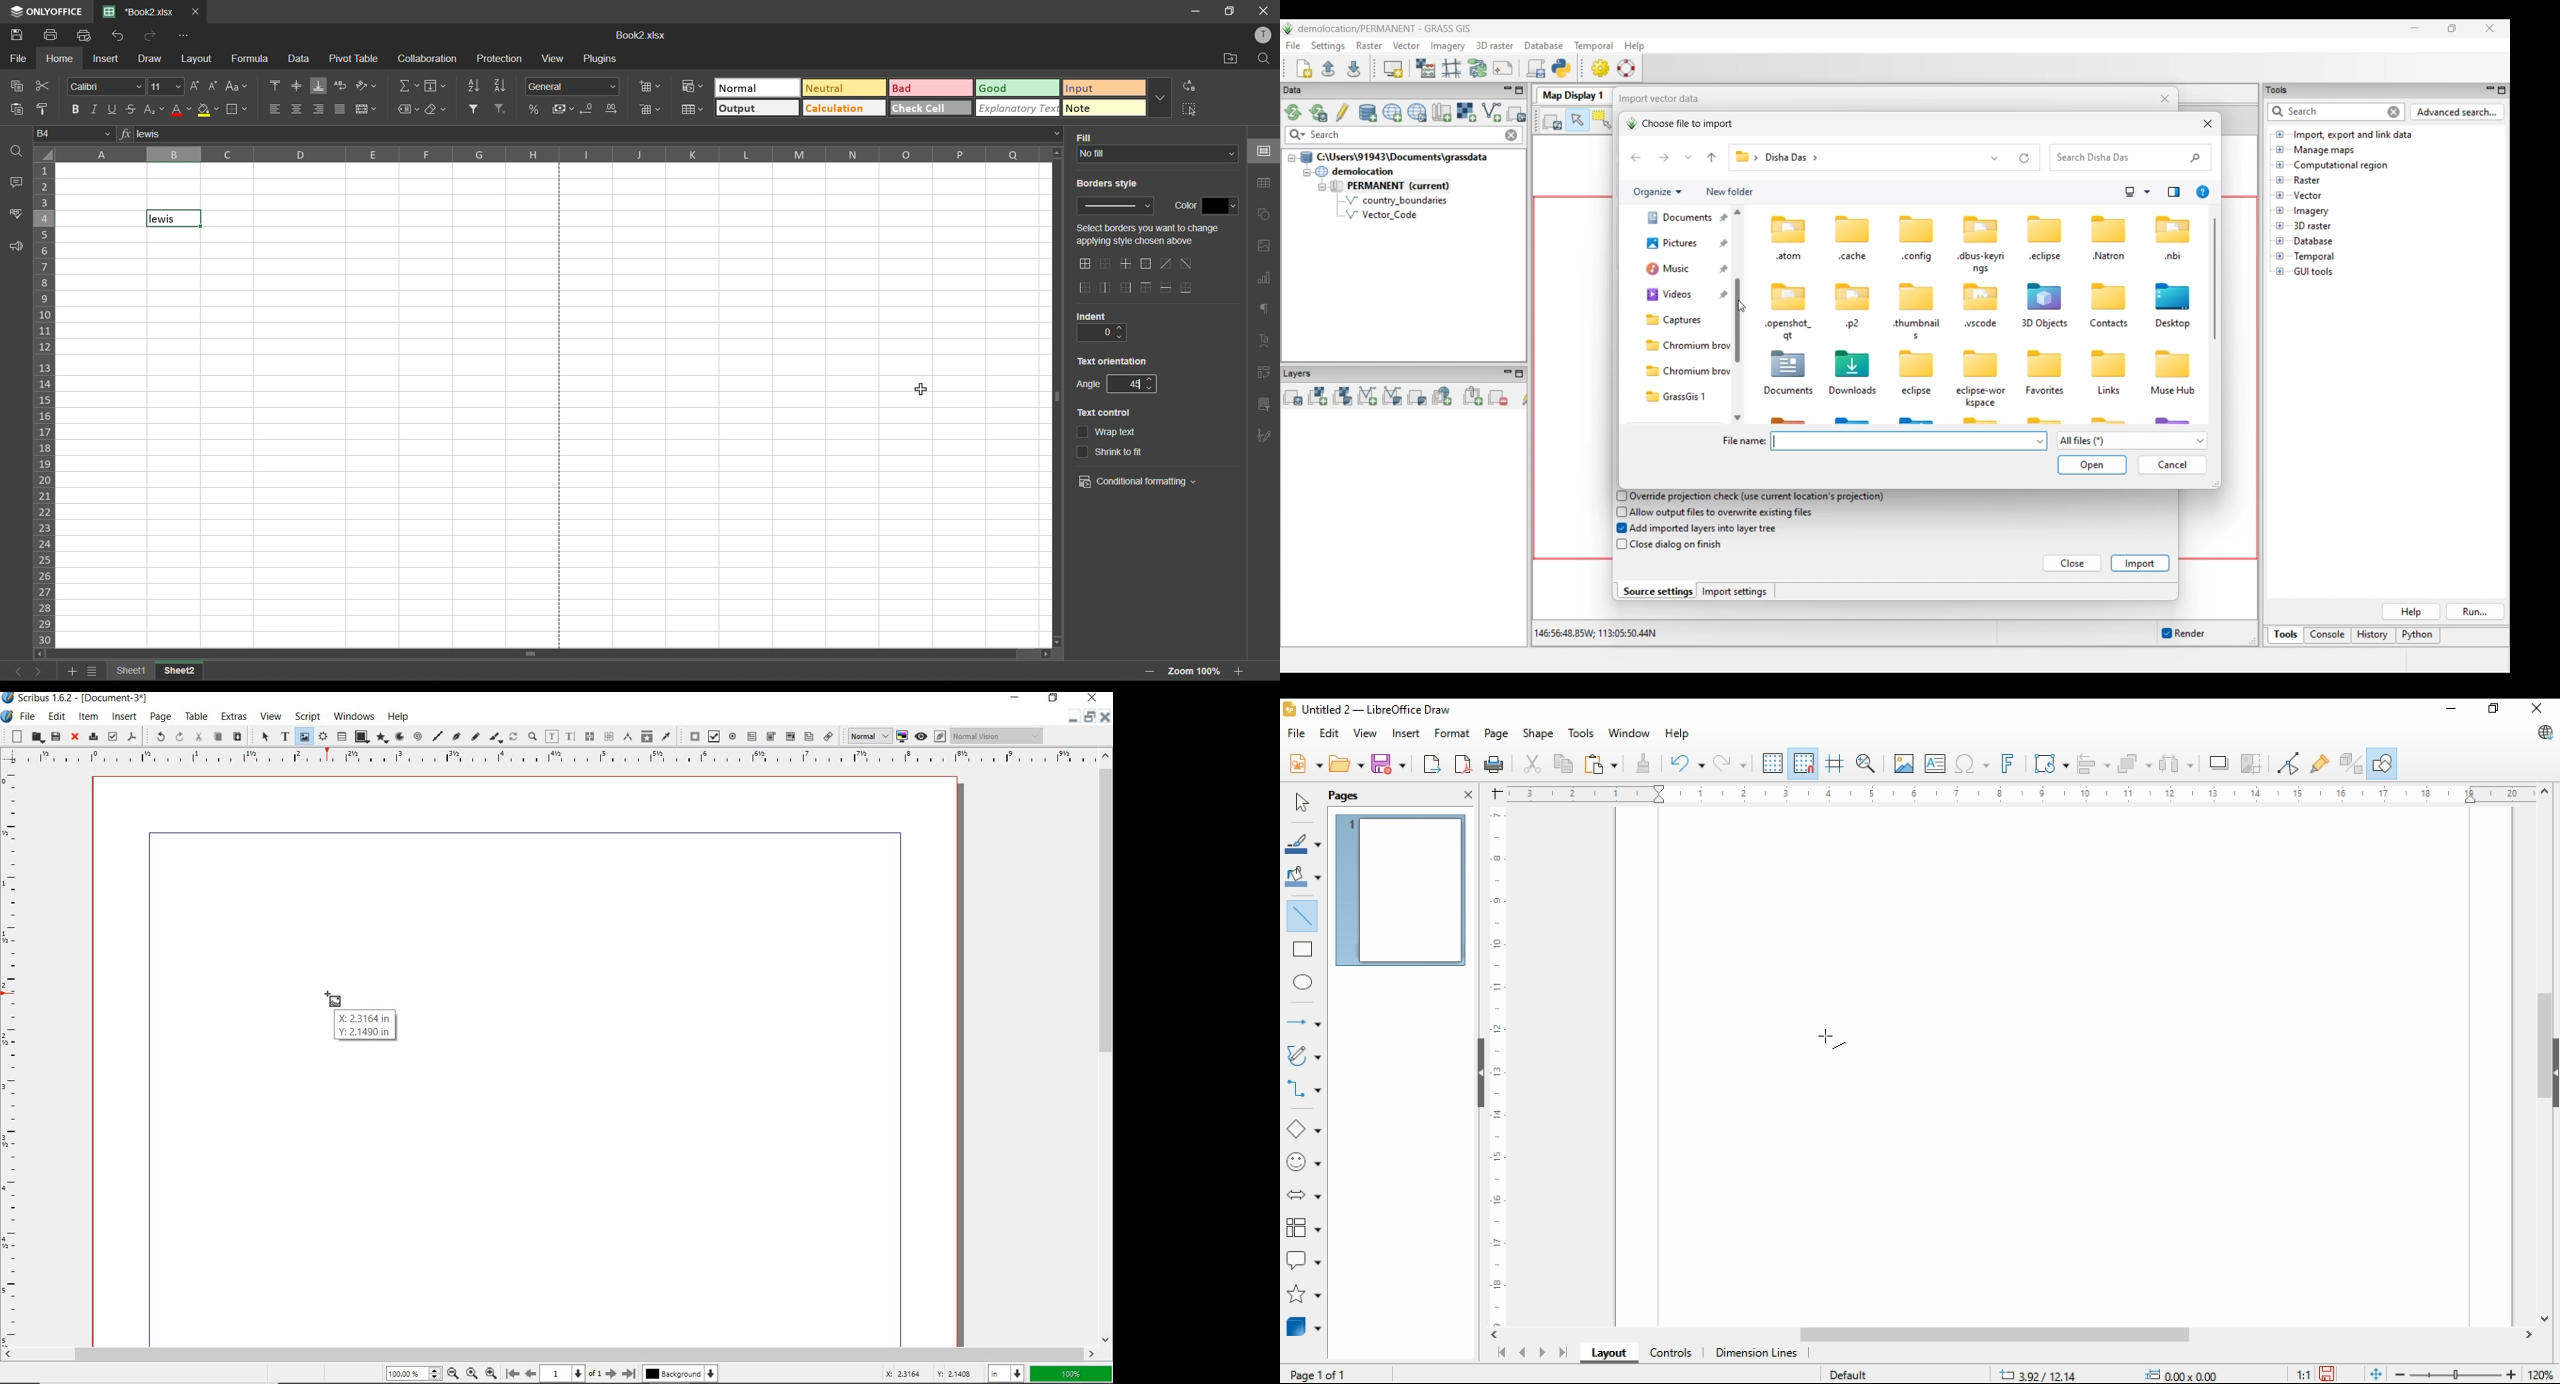 The width and height of the screenshot is (2576, 1400). What do you see at coordinates (218, 736) in the screenshot?
I see `copy` at bounding box center [218, 736].